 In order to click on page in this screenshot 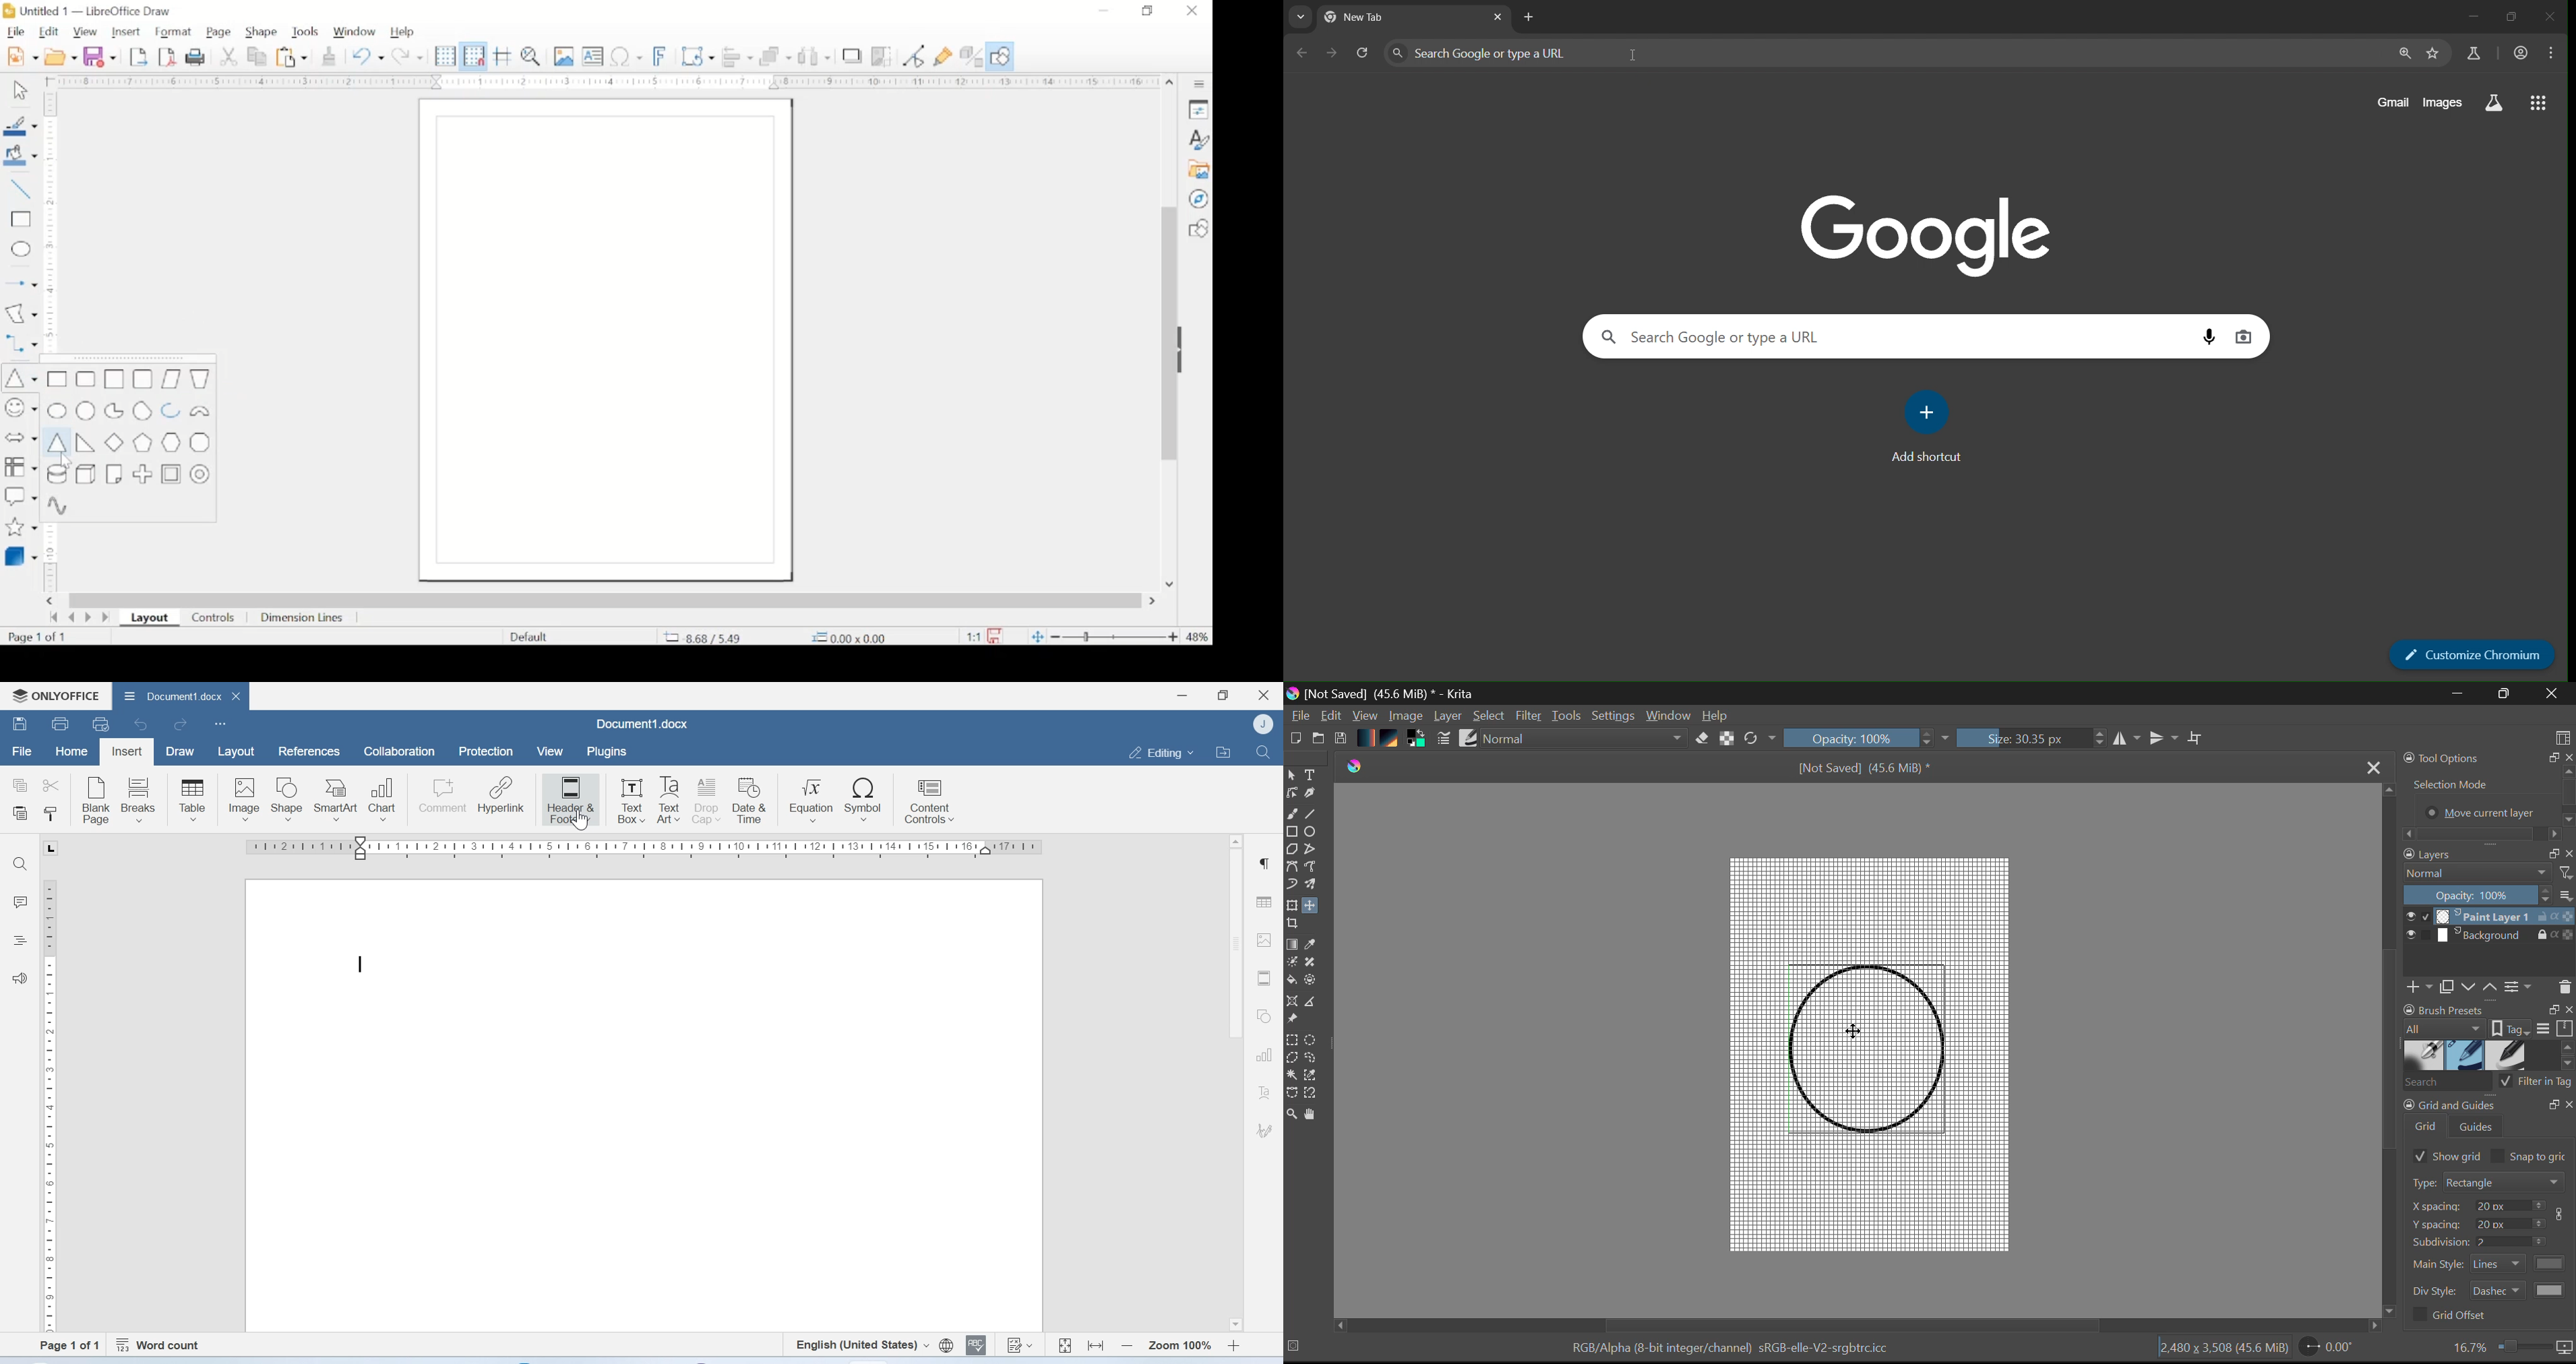, I will do `click(220, 31)`.